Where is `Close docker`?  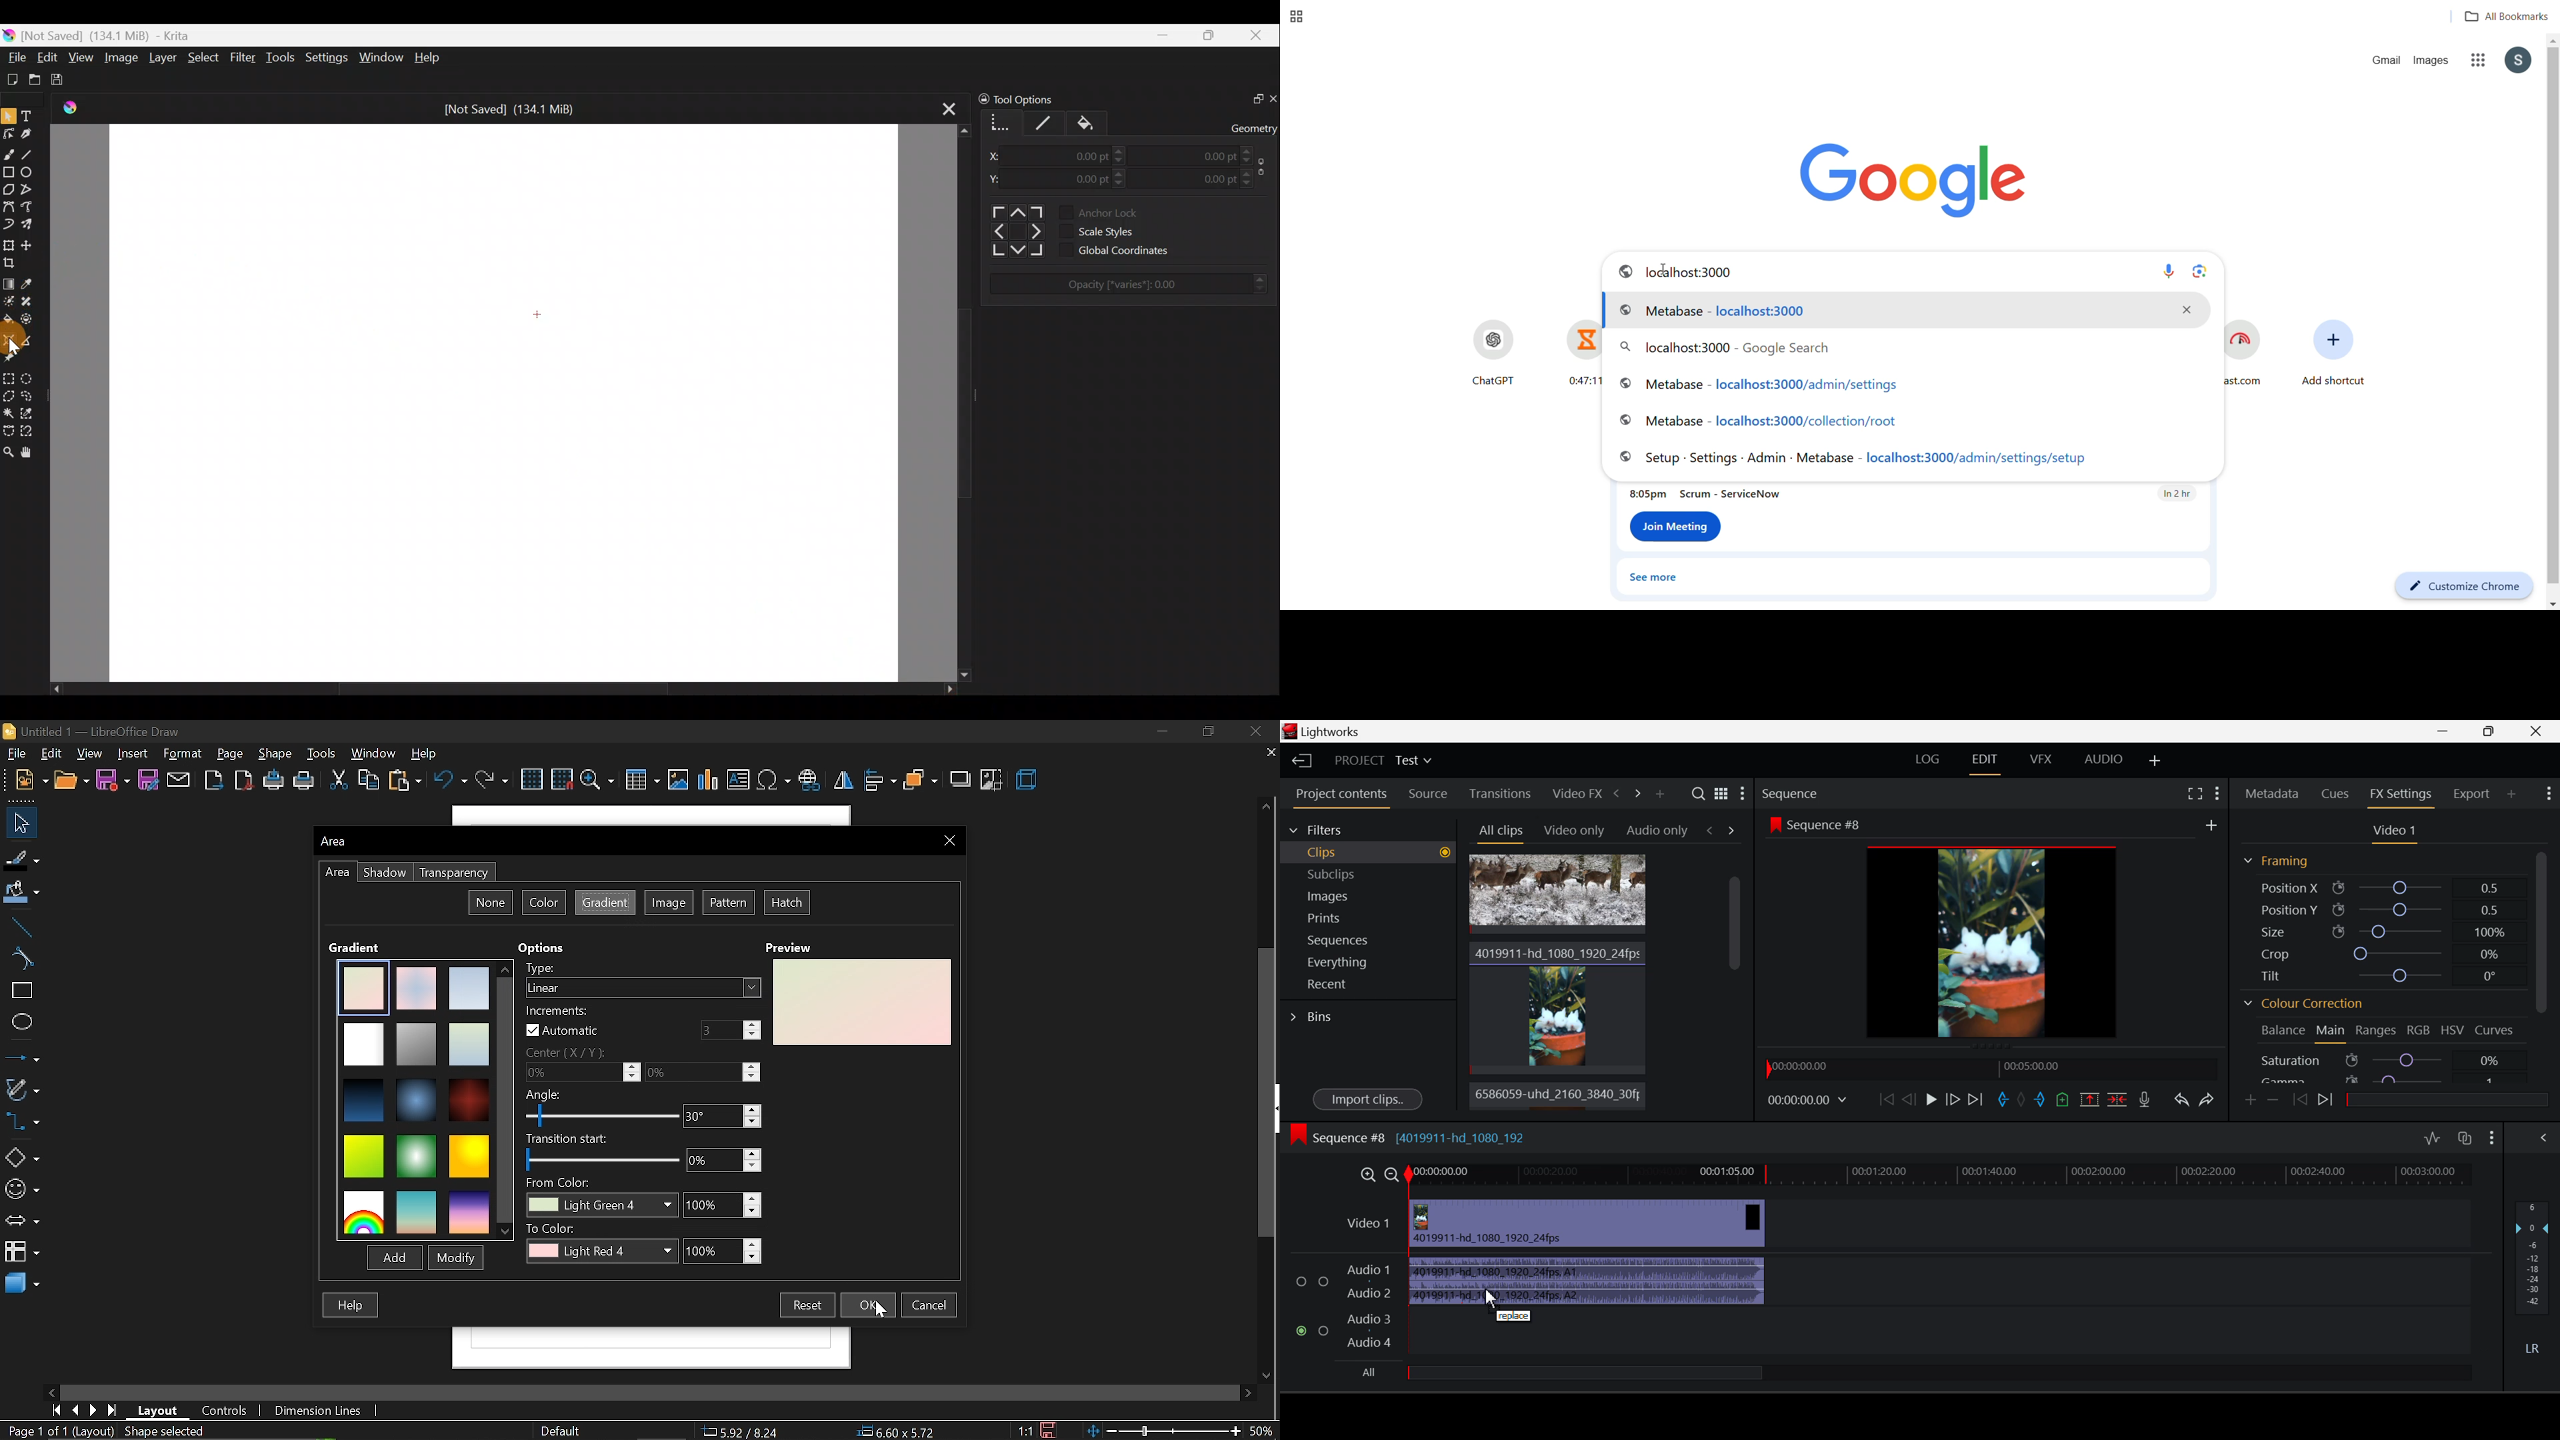 Close docker is located at coordinates (1272, 98).